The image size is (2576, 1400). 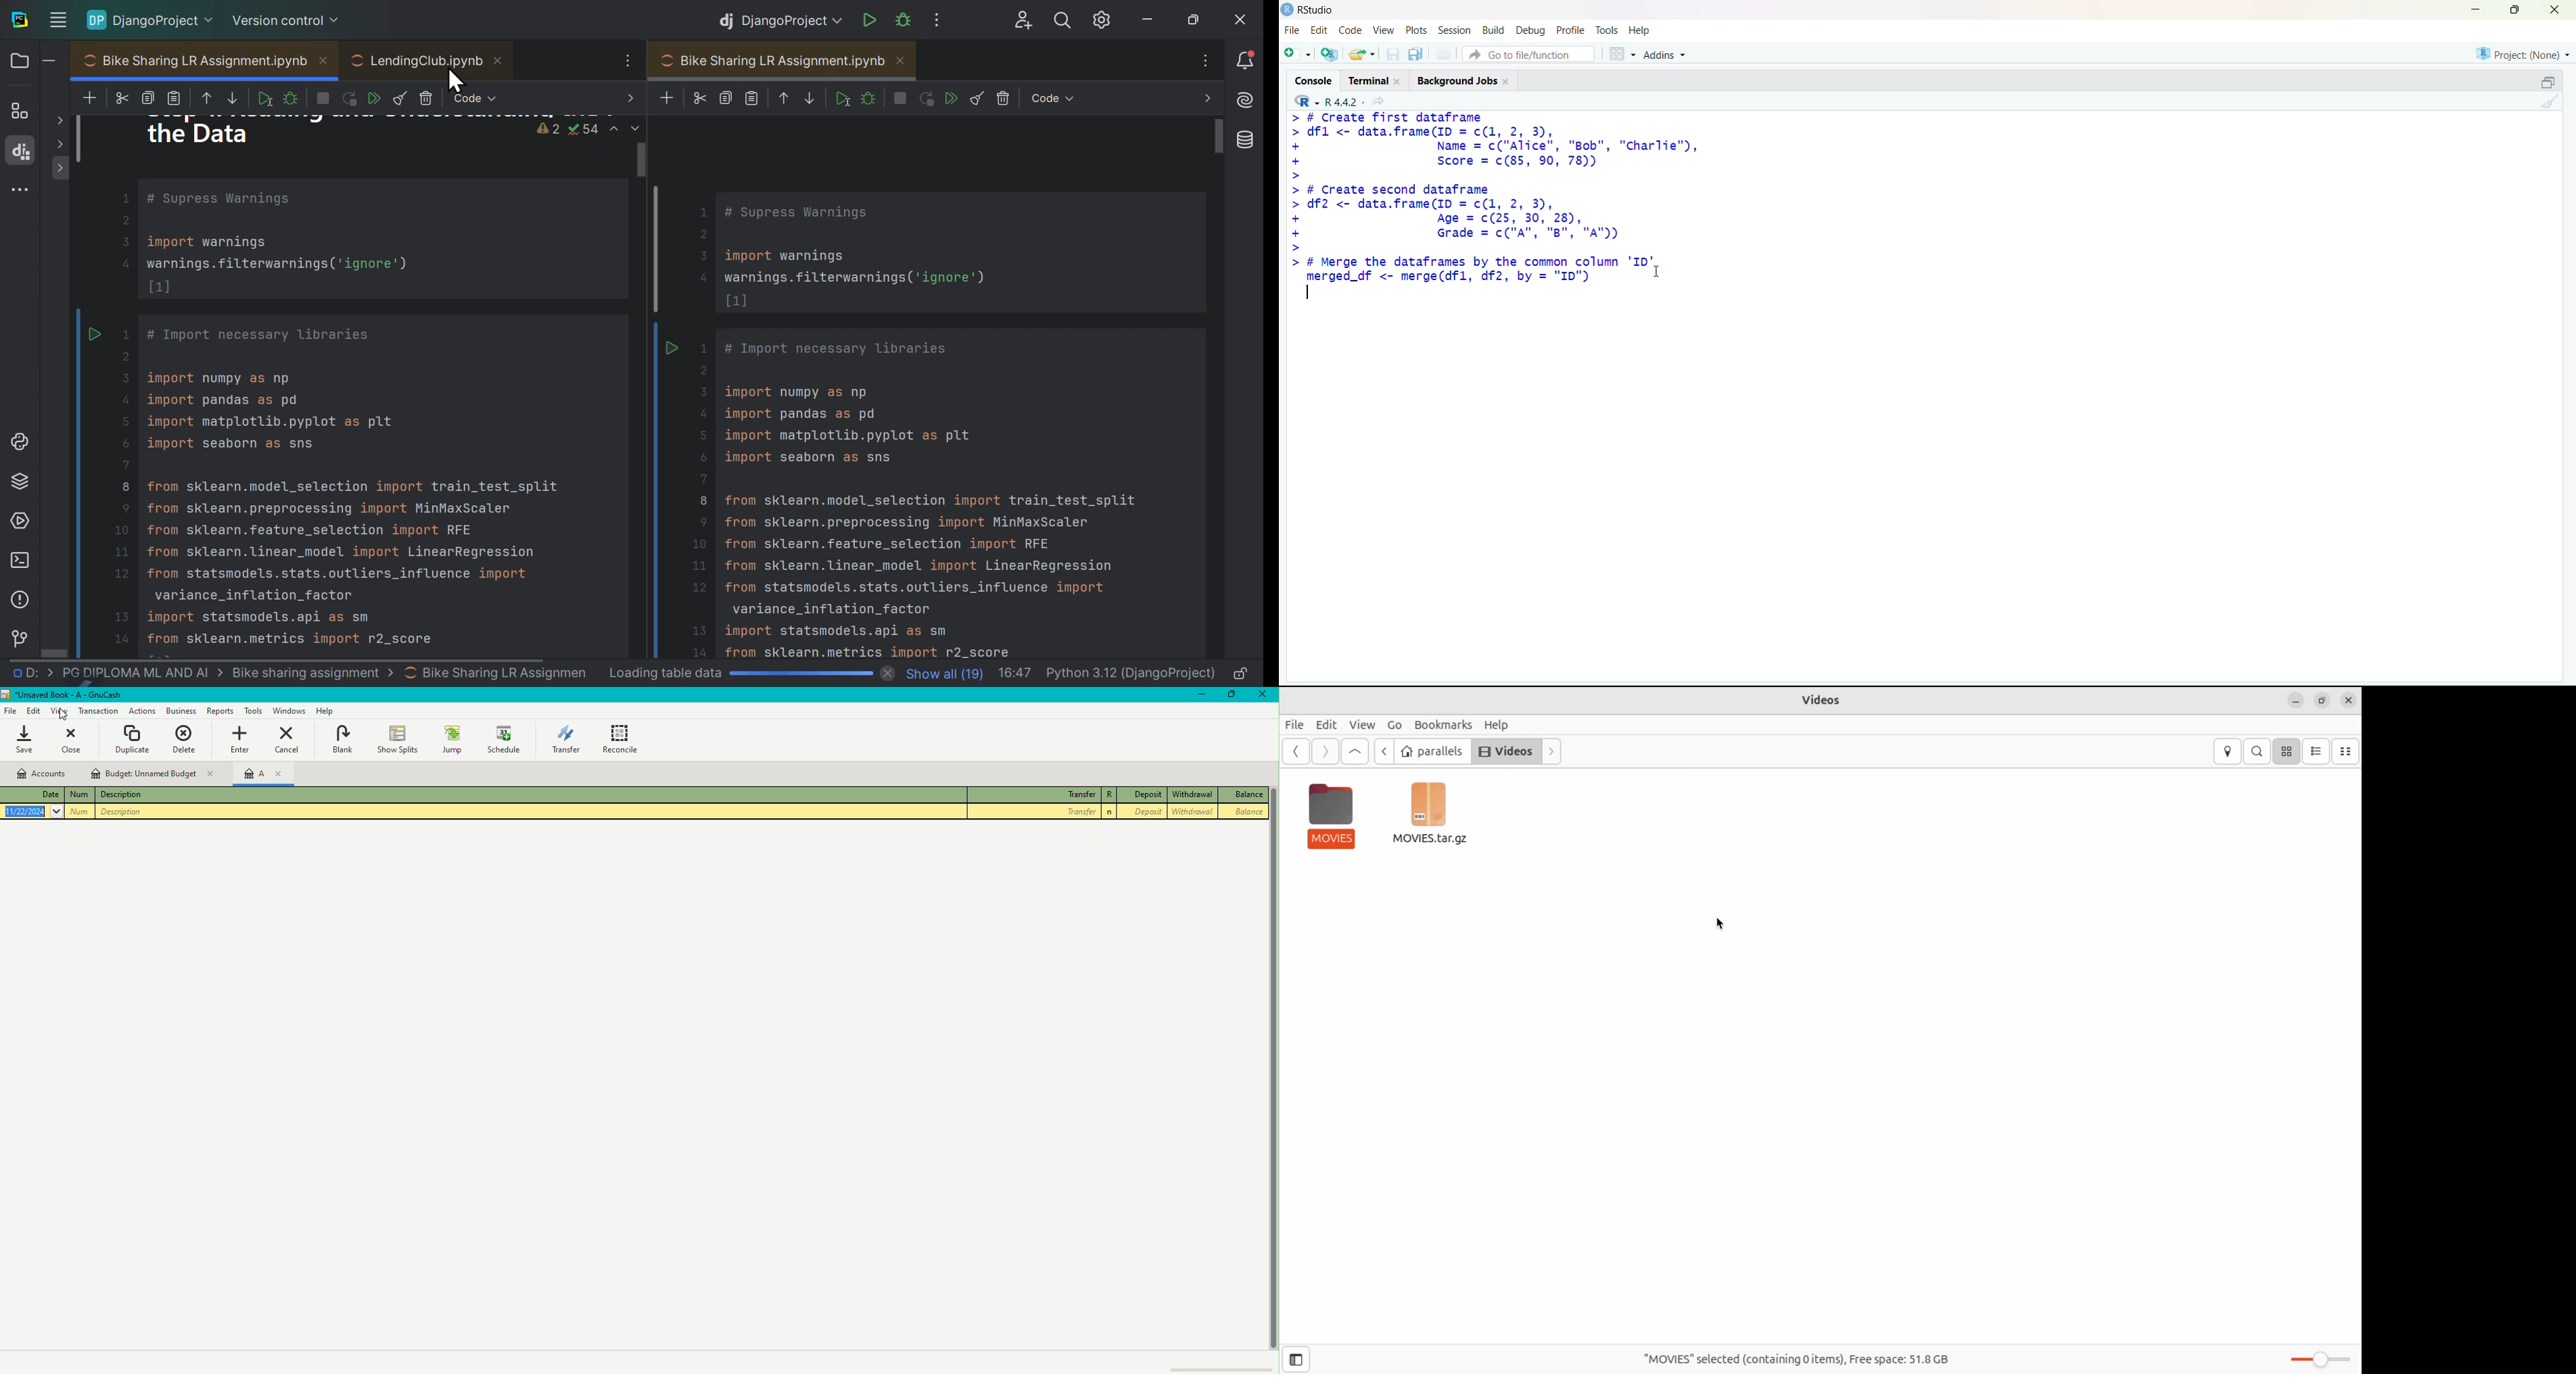 I want to click on Edit, so click(x=1319, y=30).